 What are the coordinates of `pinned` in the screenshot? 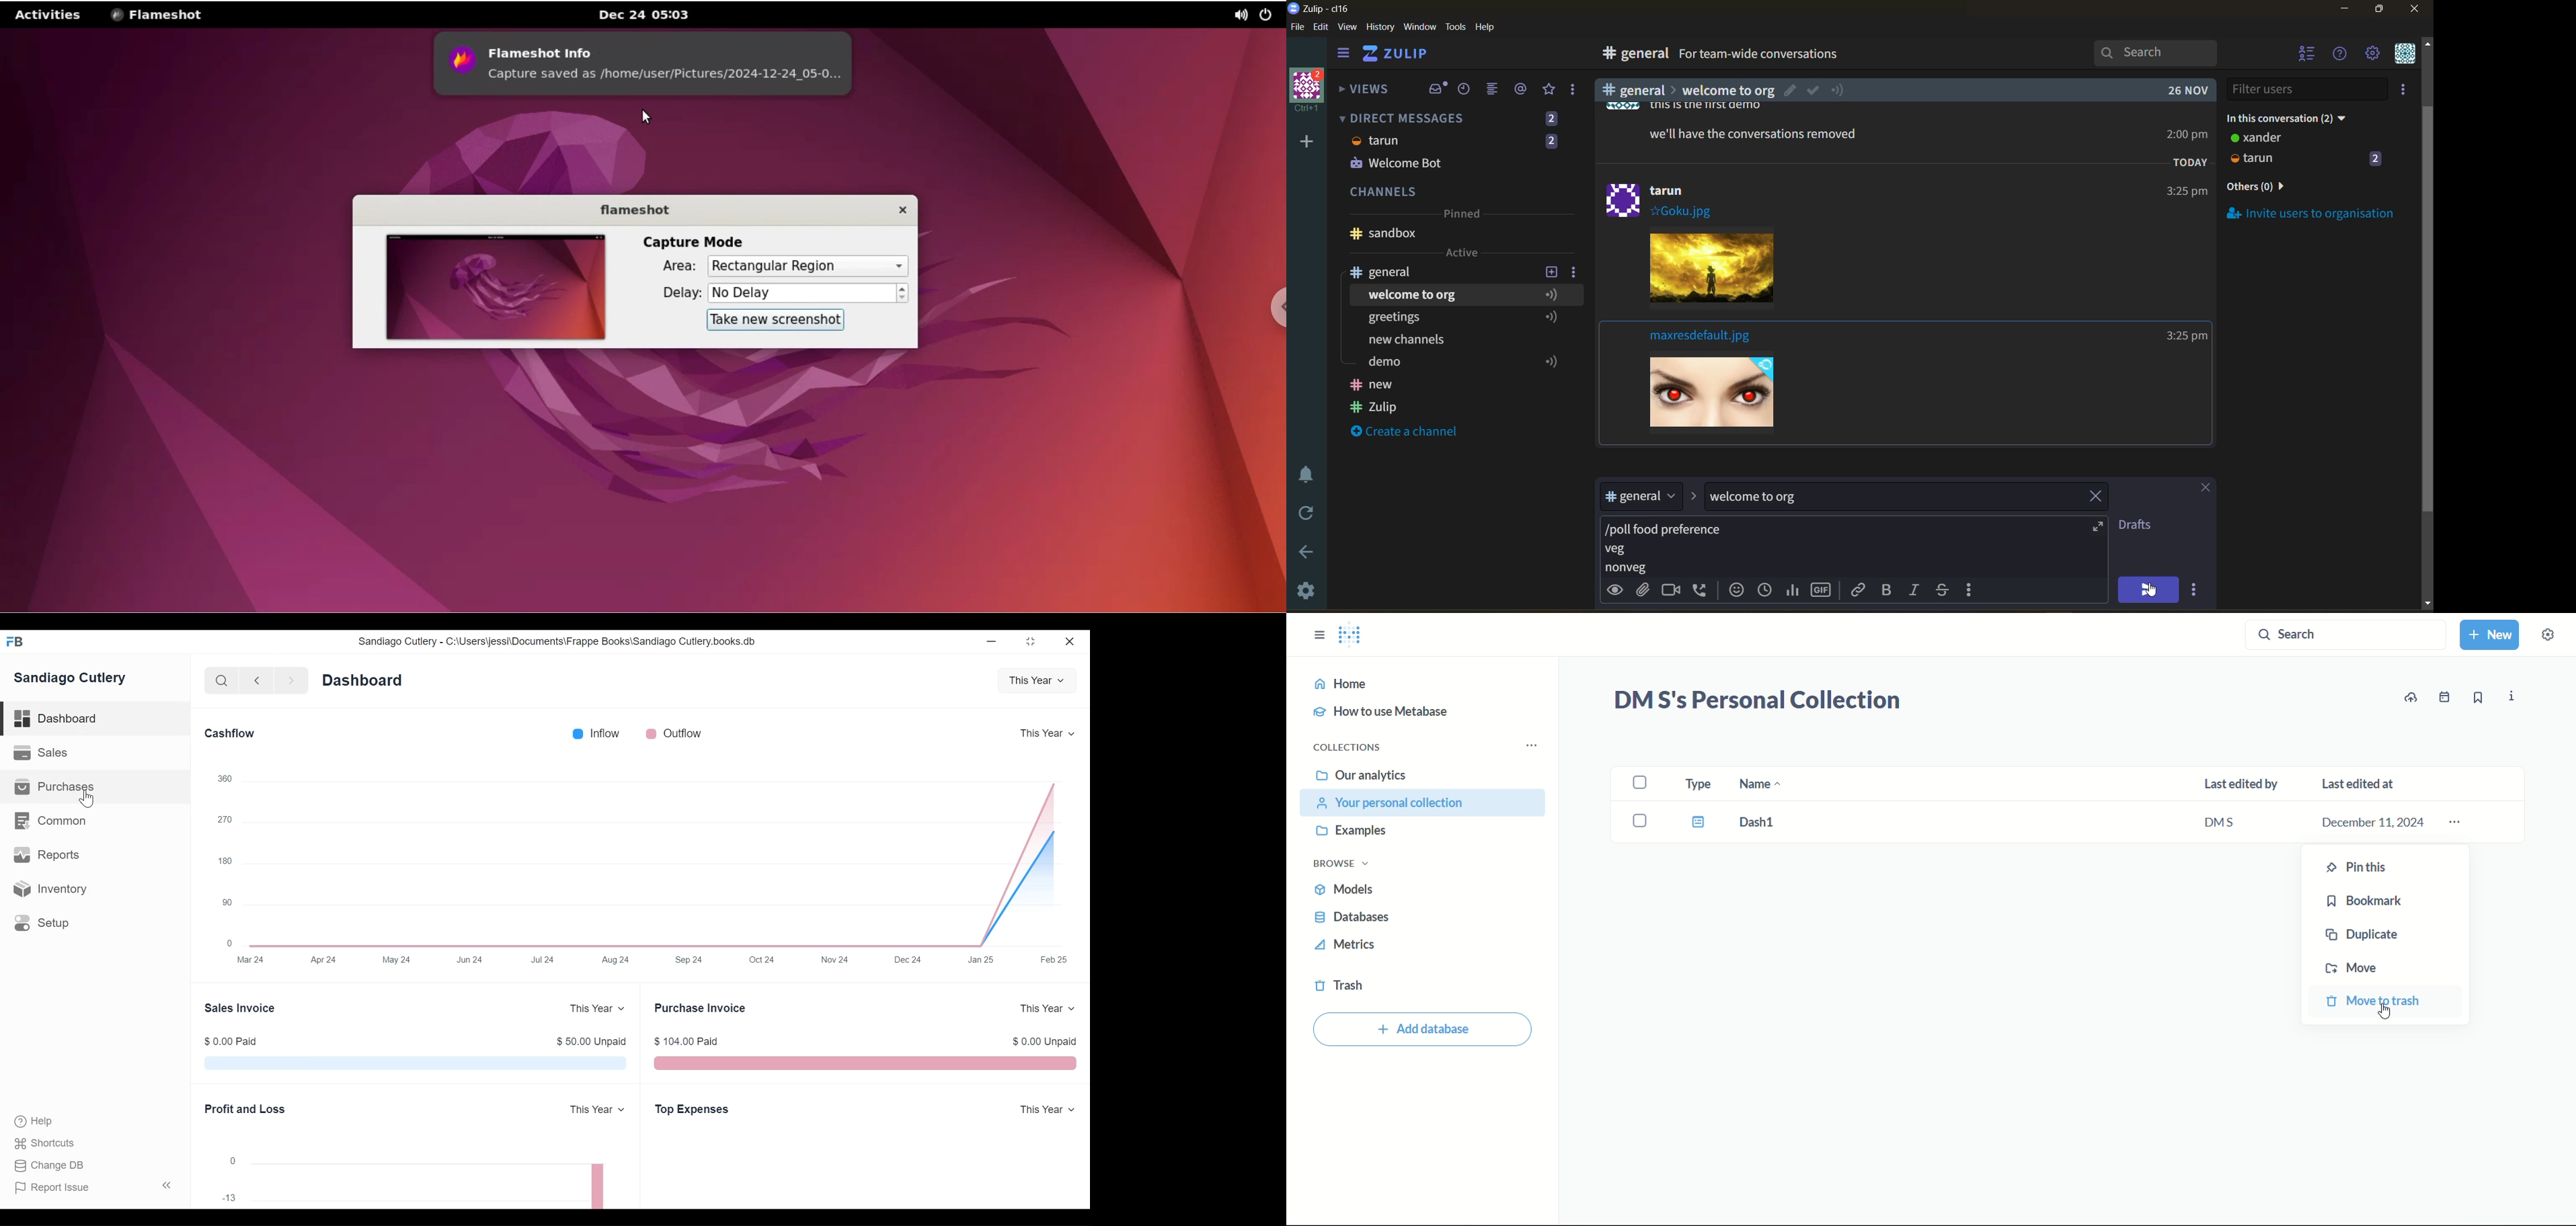 It's located at (1461, 216).